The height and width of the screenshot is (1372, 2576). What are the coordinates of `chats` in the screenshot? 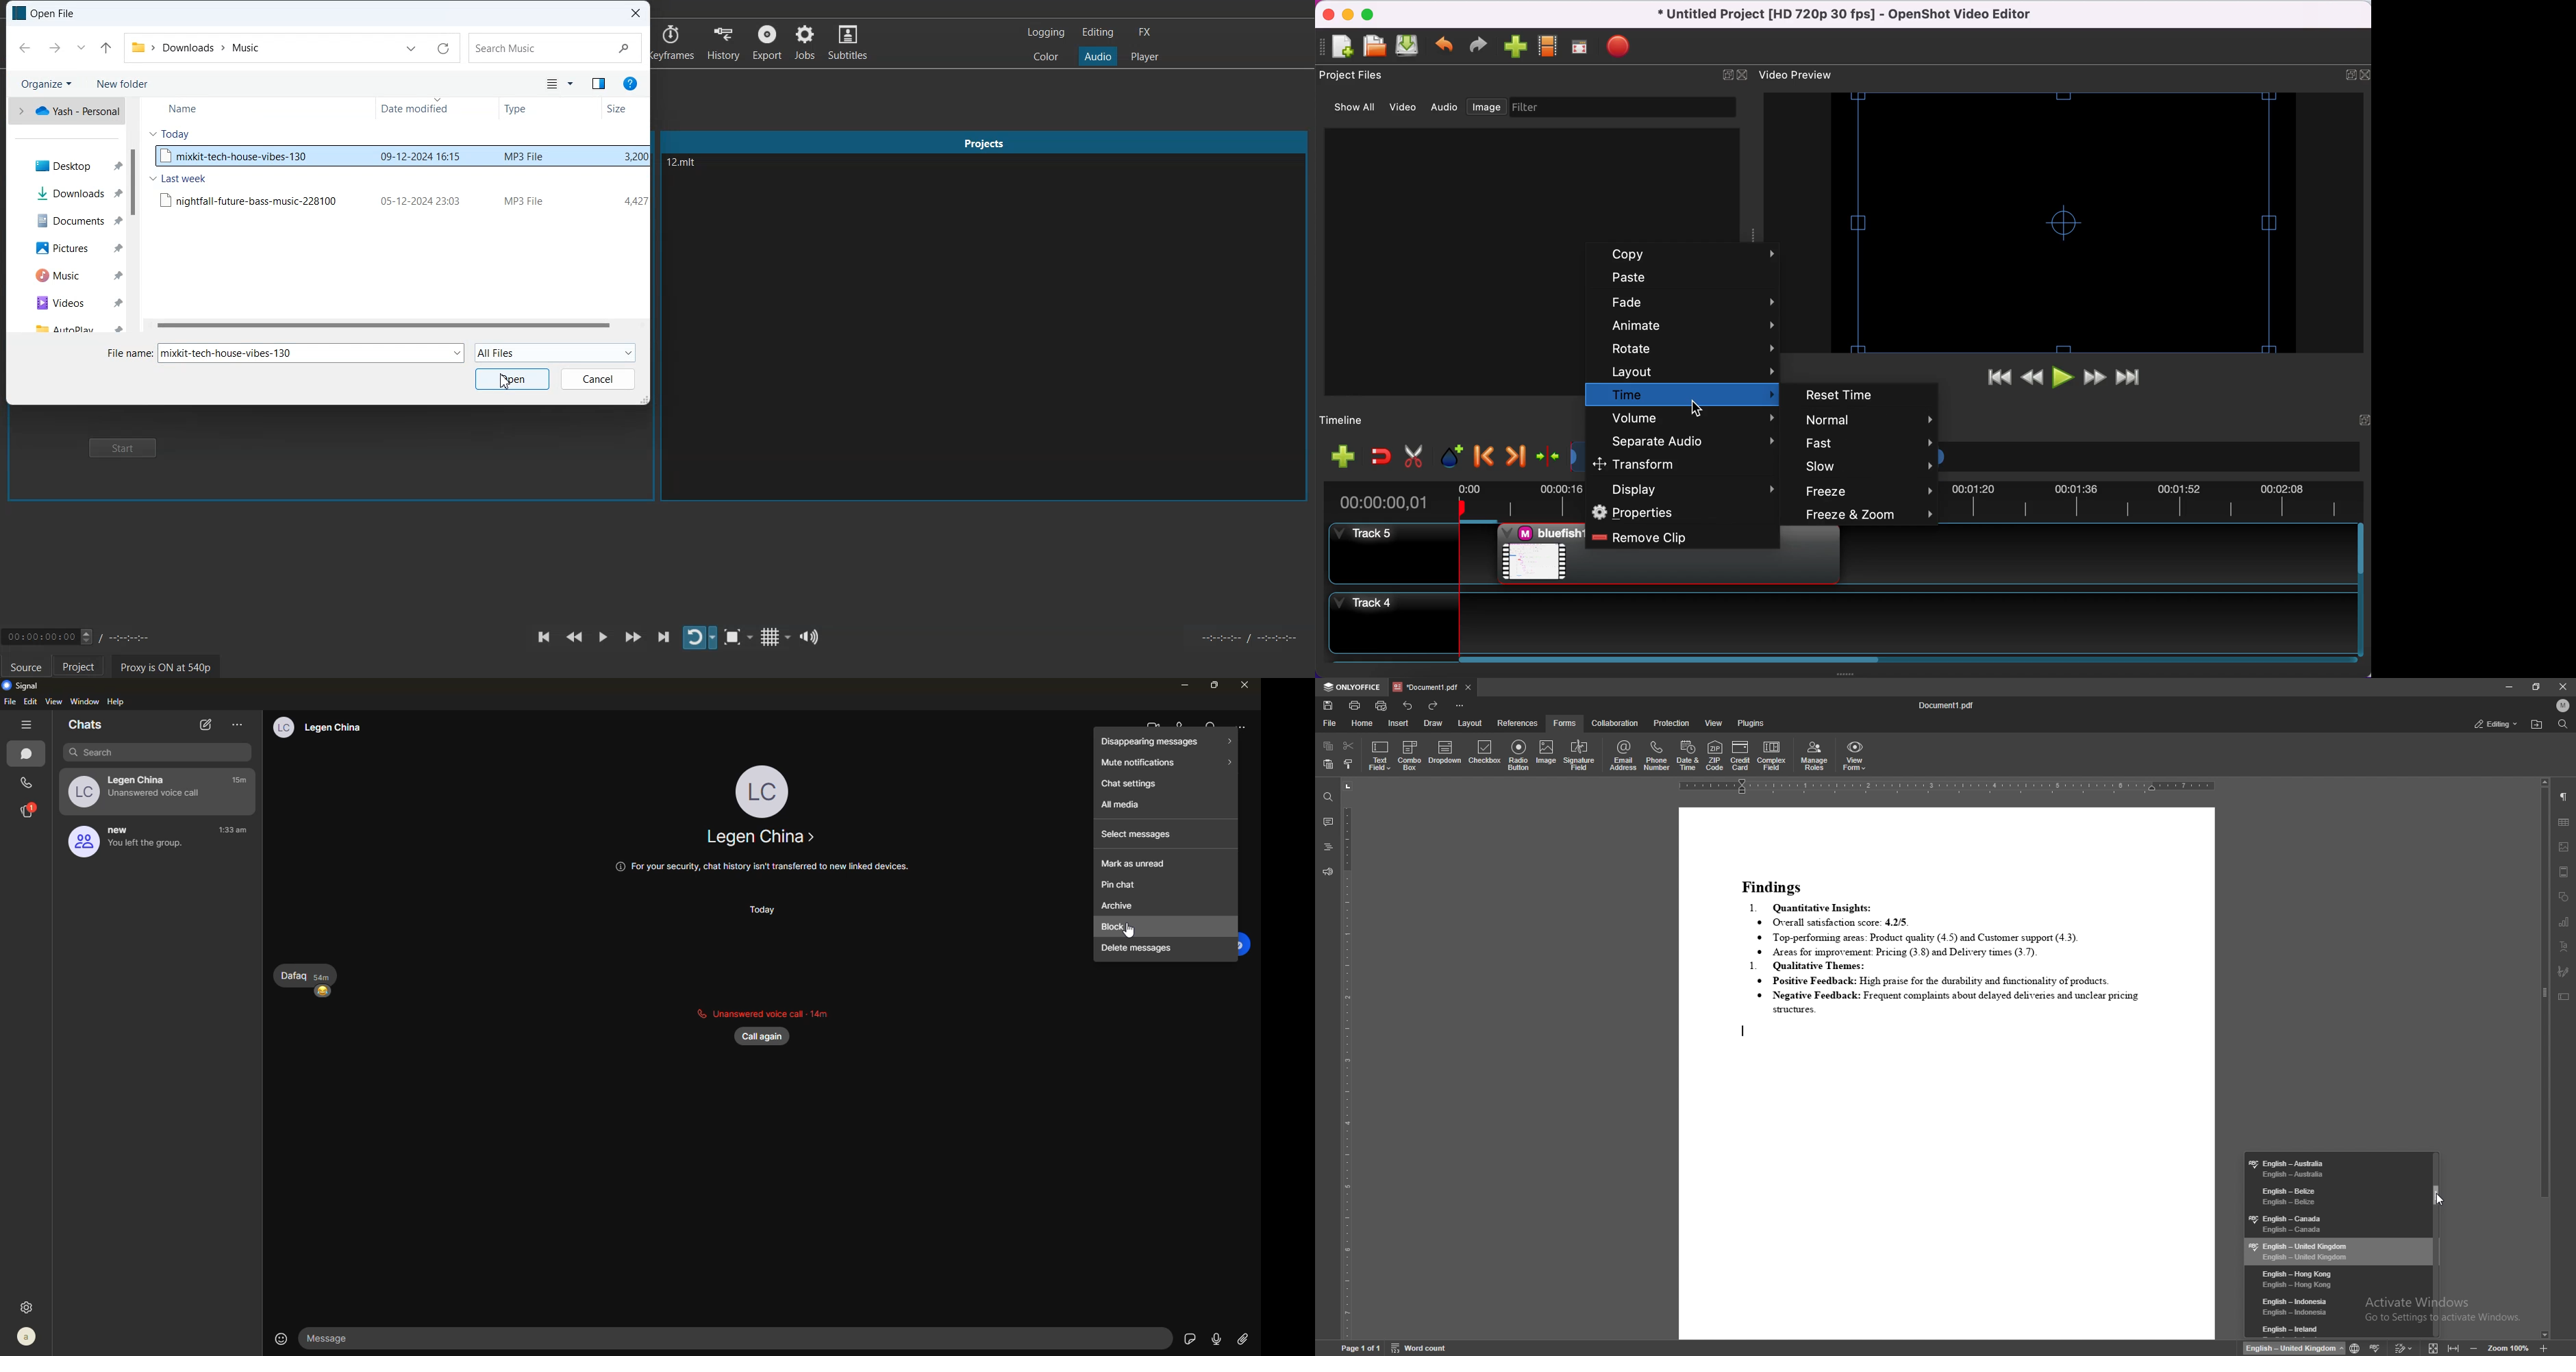 It's located at (89, 724).